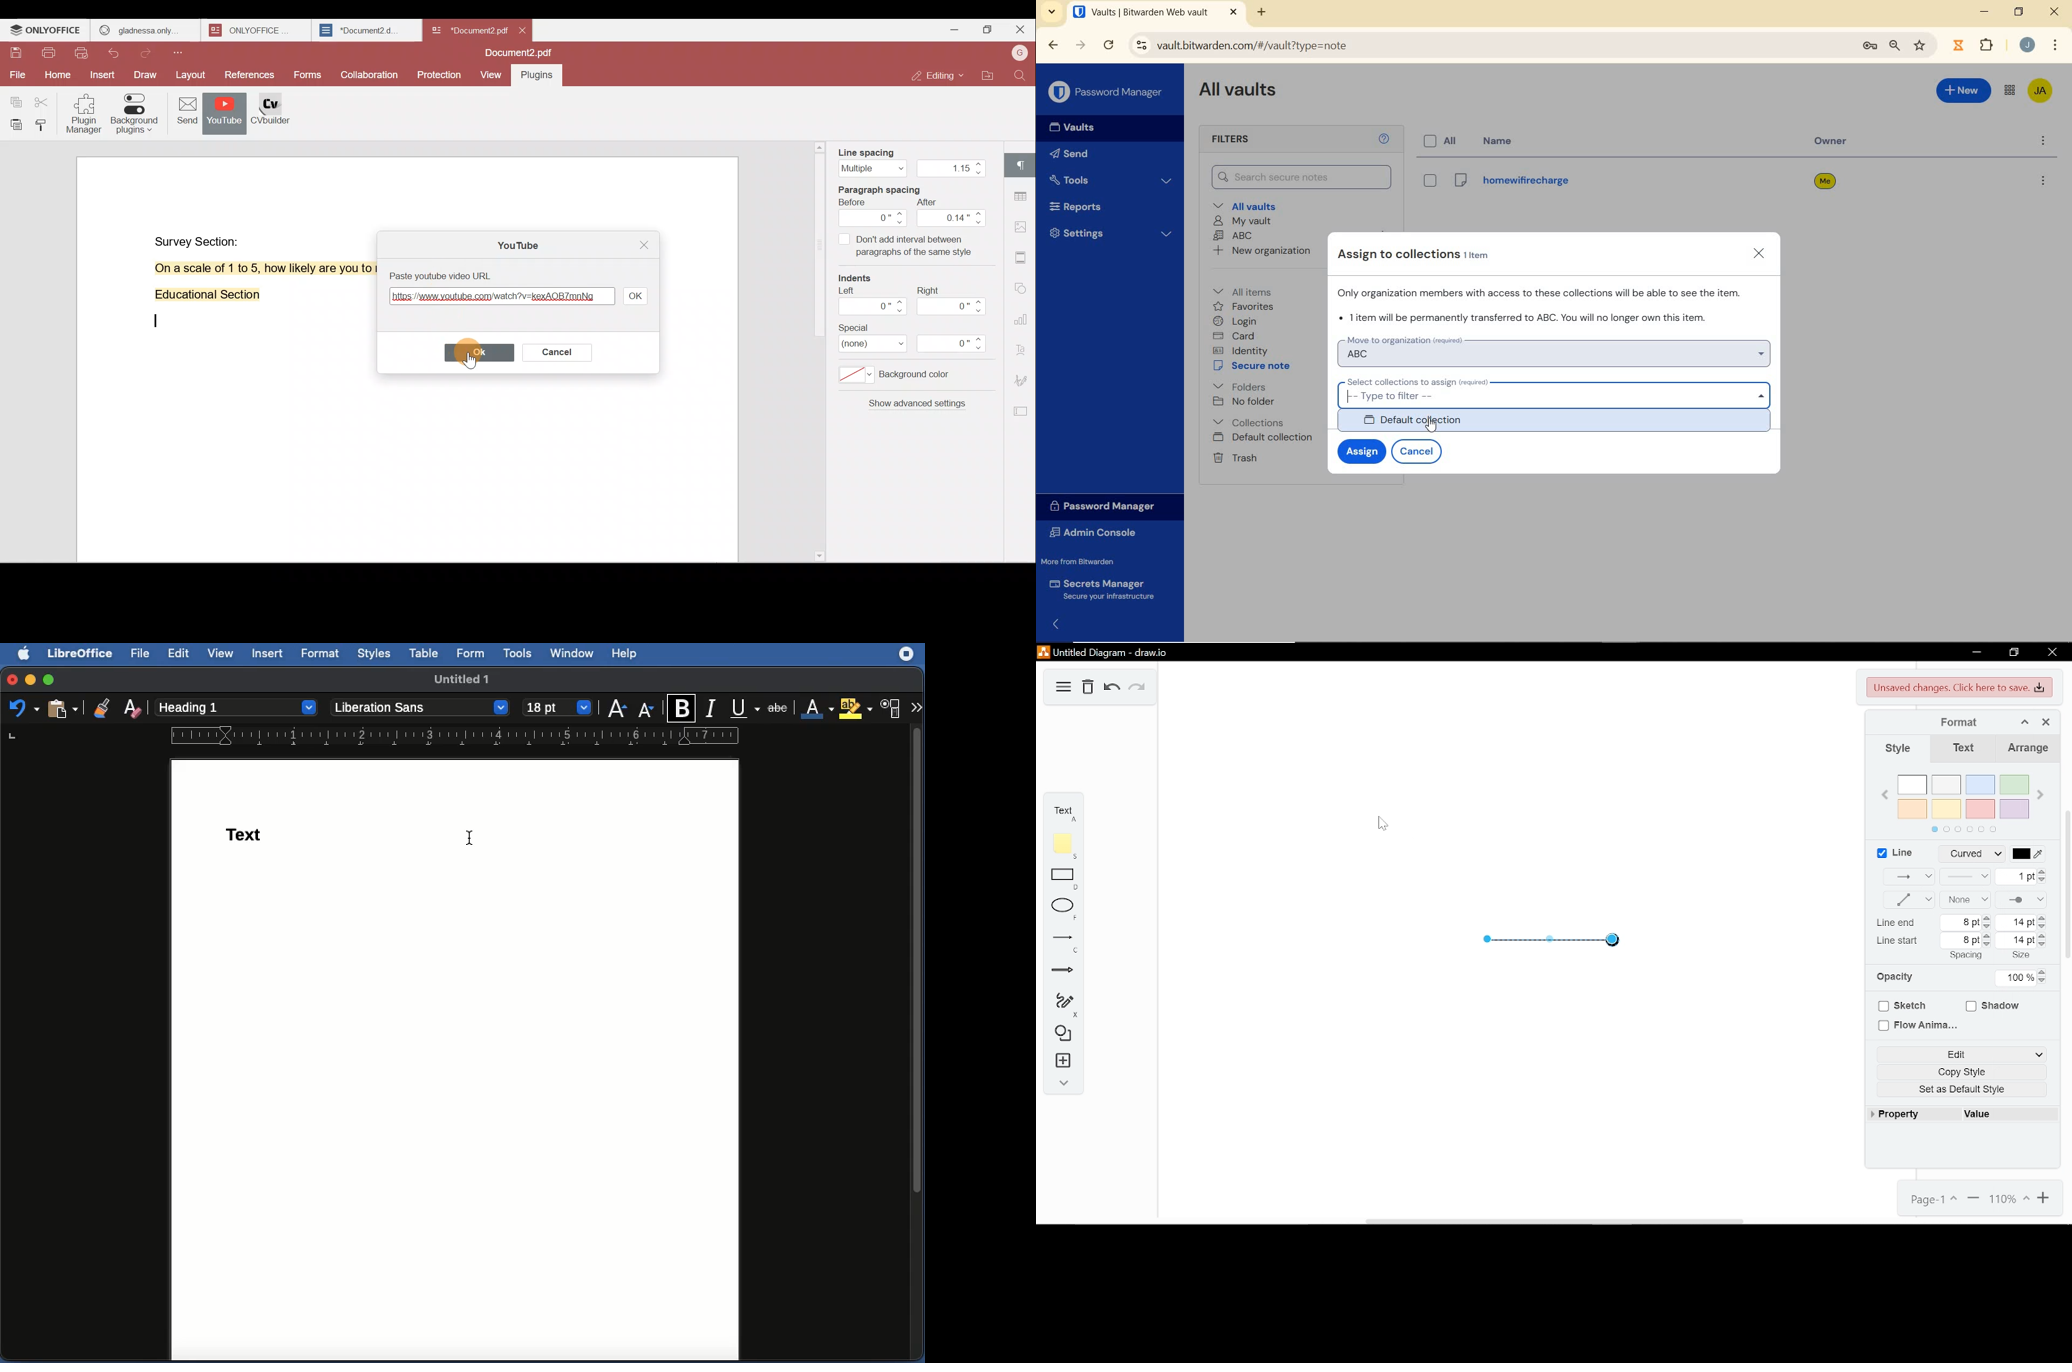  Describe the element at coordinates (1383, 822) in the screenshot. I see `Pointer` at that location.